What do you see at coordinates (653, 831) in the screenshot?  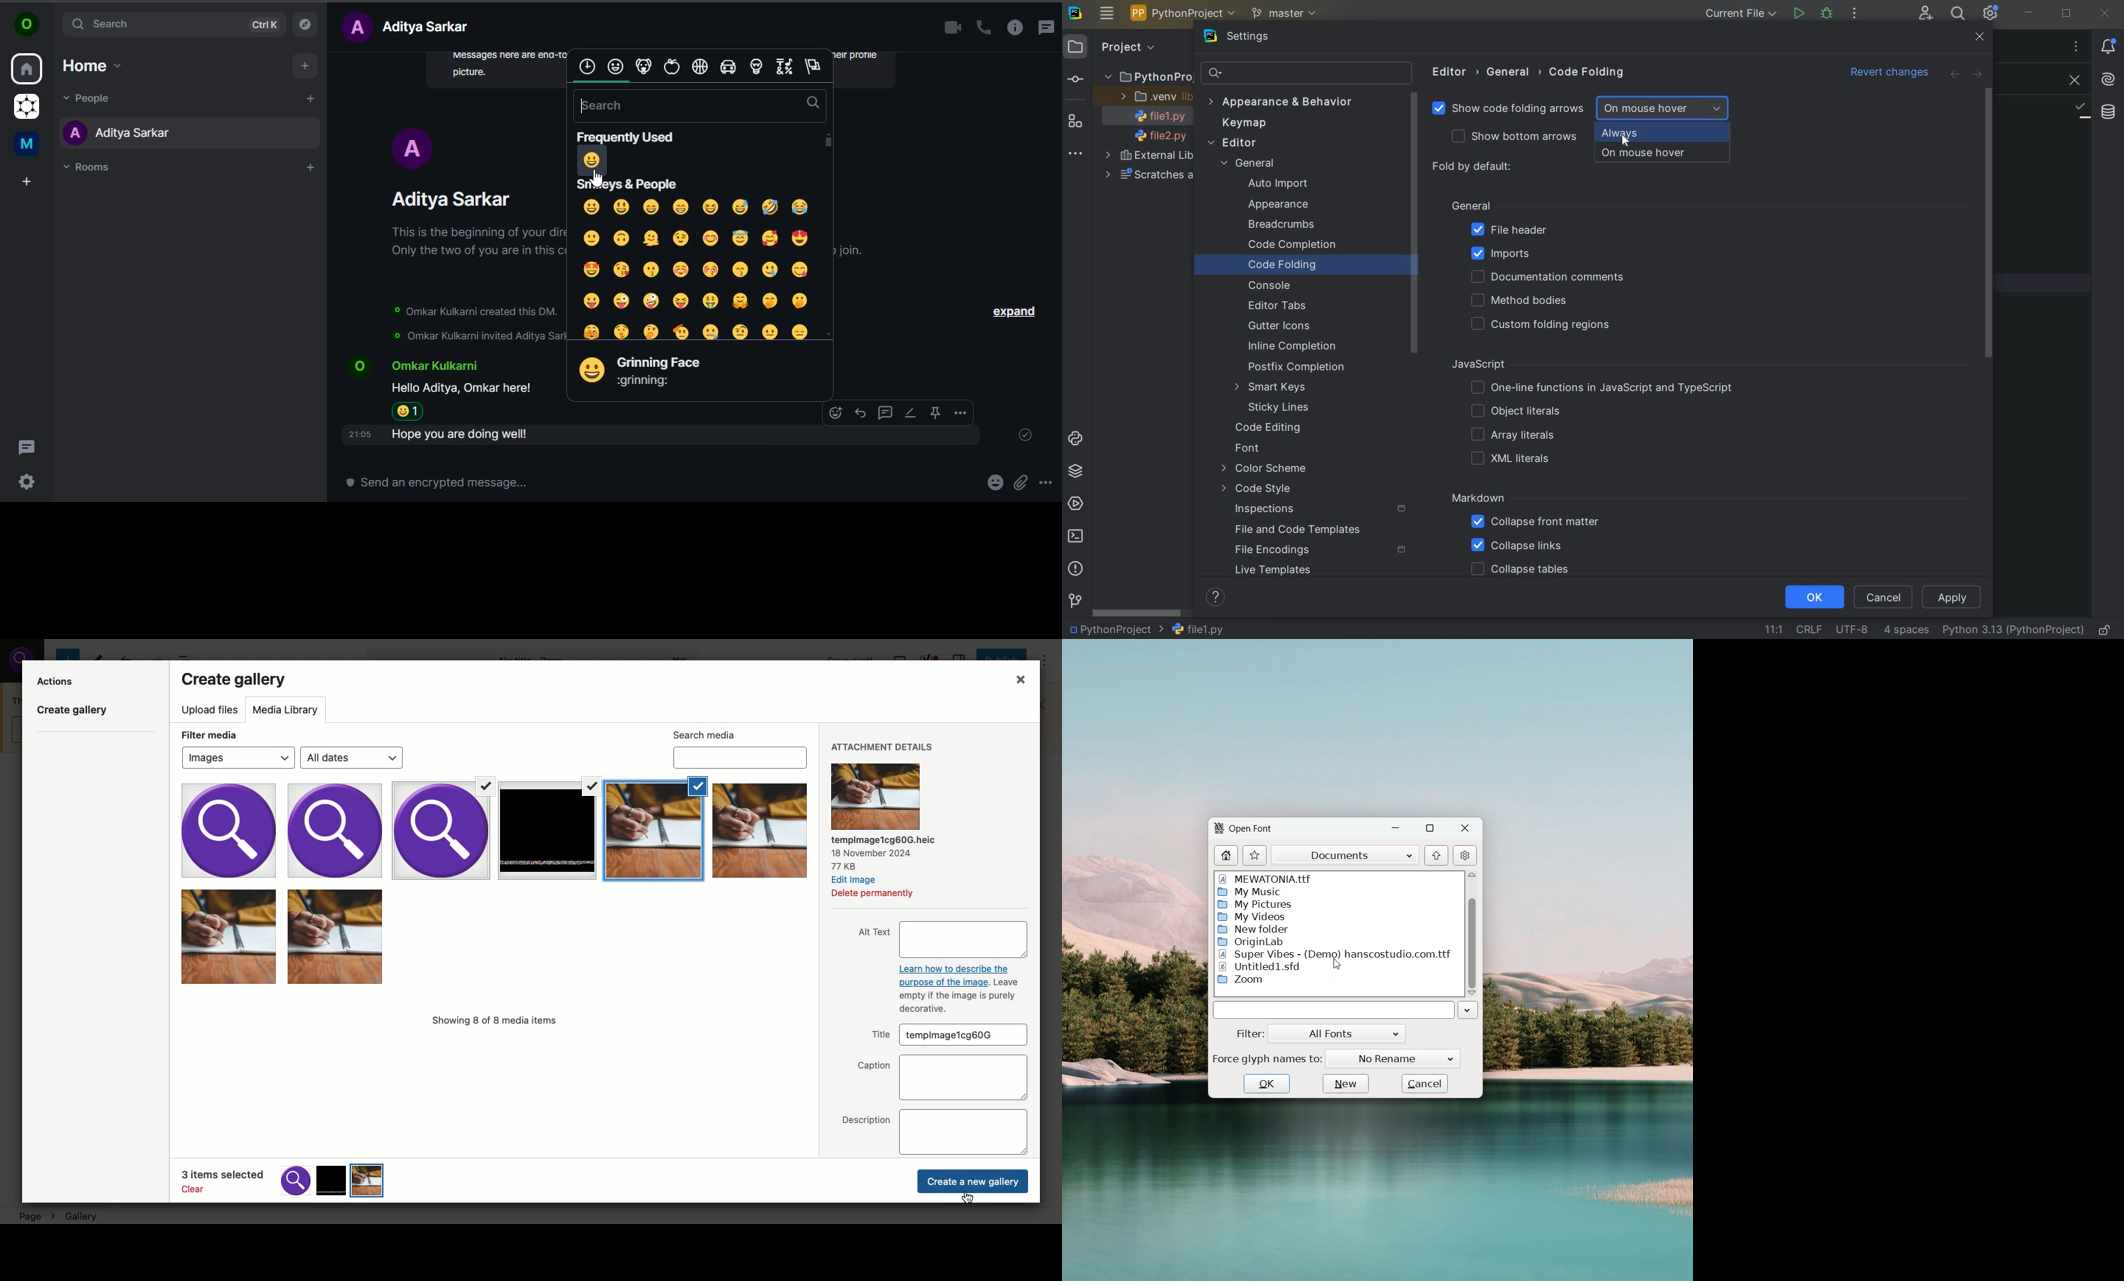 I see `Selected` at bounding box center [653, 831].